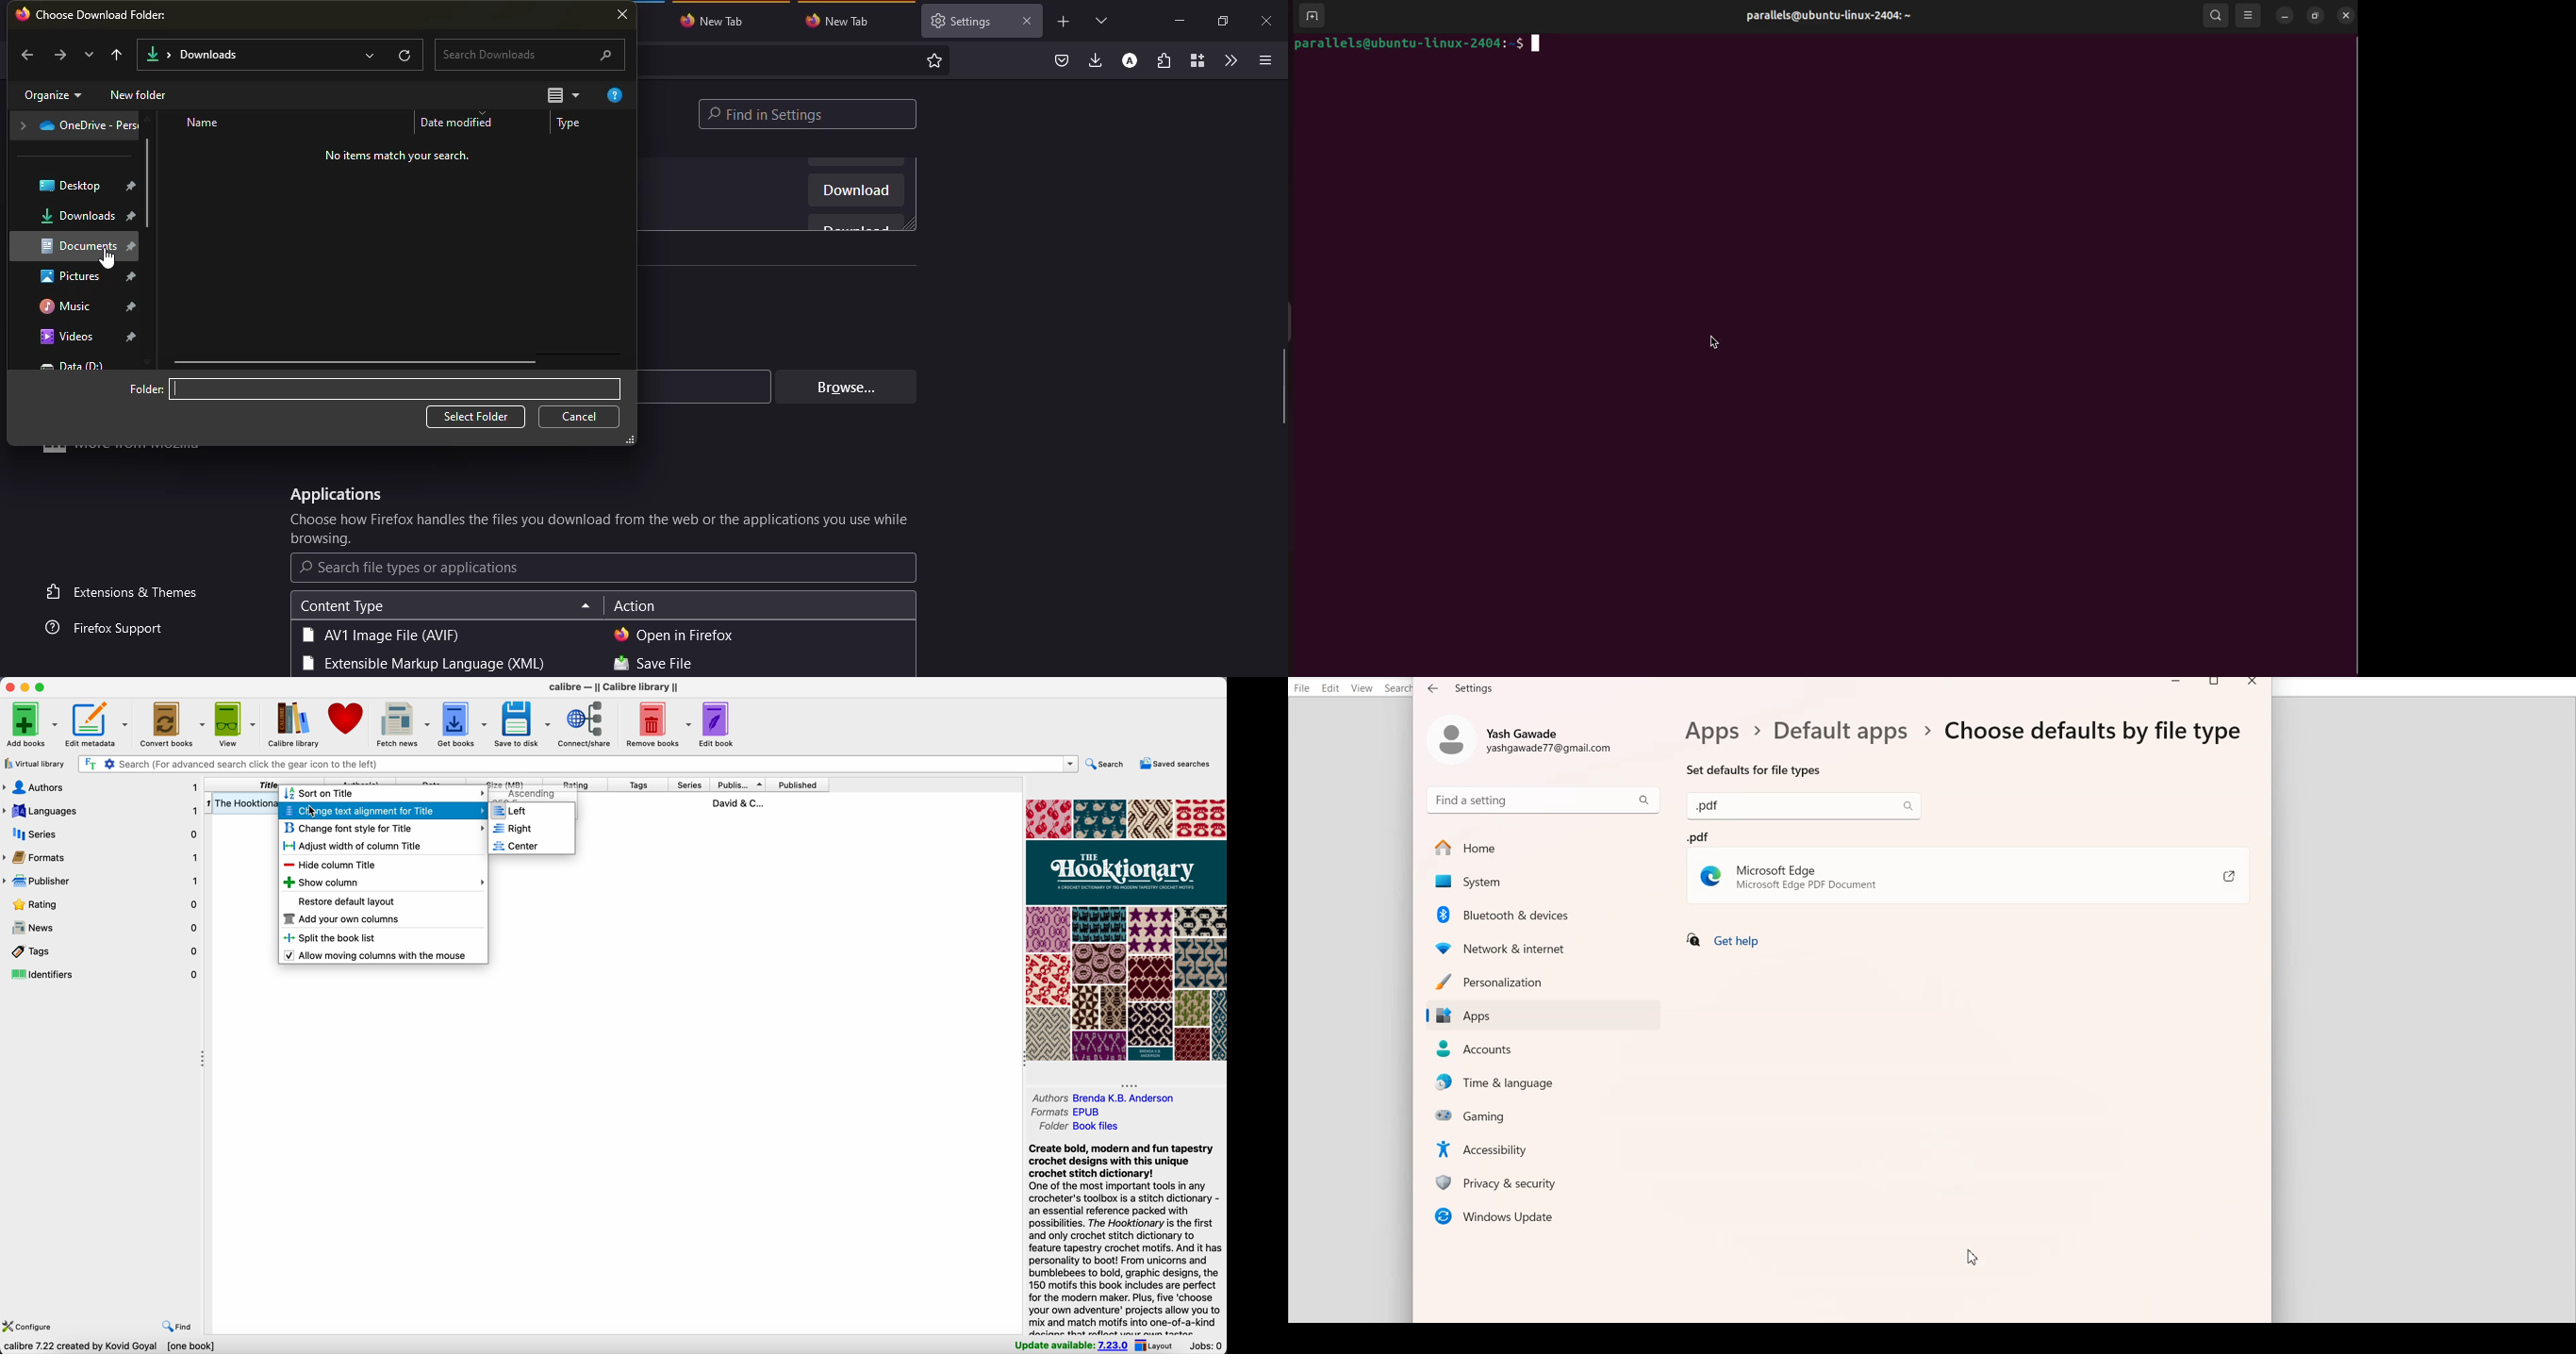 The height and width of the screenshot is (1372, 2576). Describe the element at coordinates (1544, 947) in the screenshot. I see `Network & Internet` at that location.